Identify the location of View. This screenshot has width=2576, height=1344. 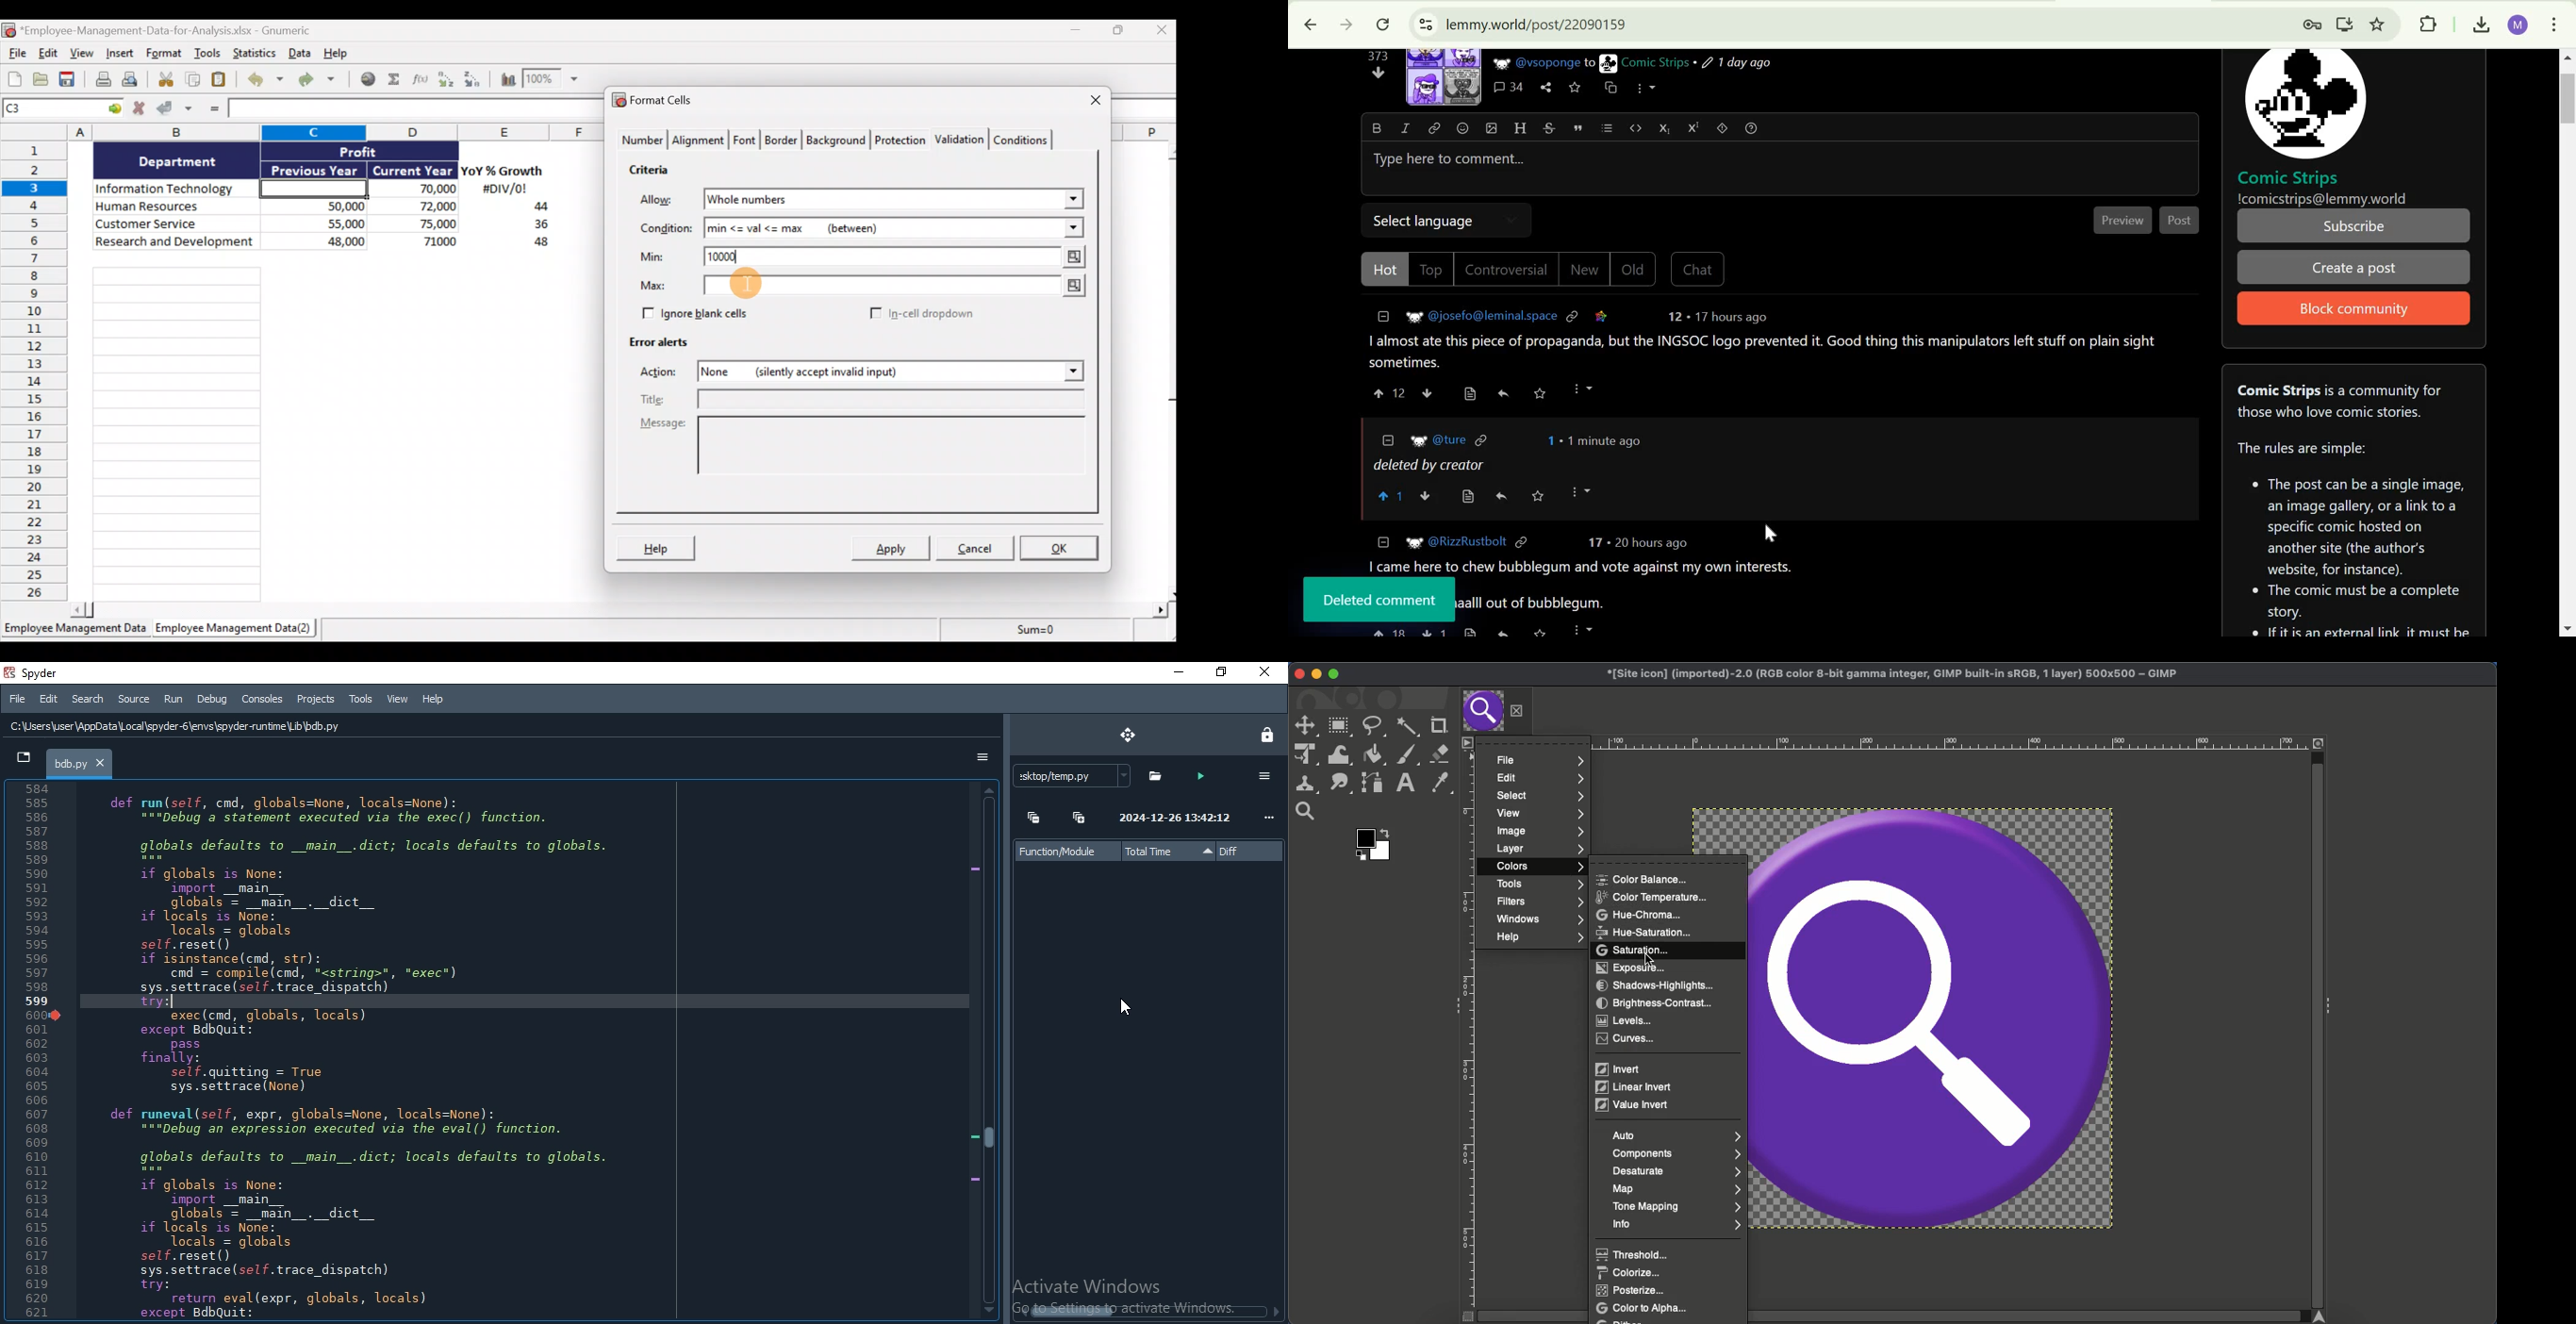
(83, 55).